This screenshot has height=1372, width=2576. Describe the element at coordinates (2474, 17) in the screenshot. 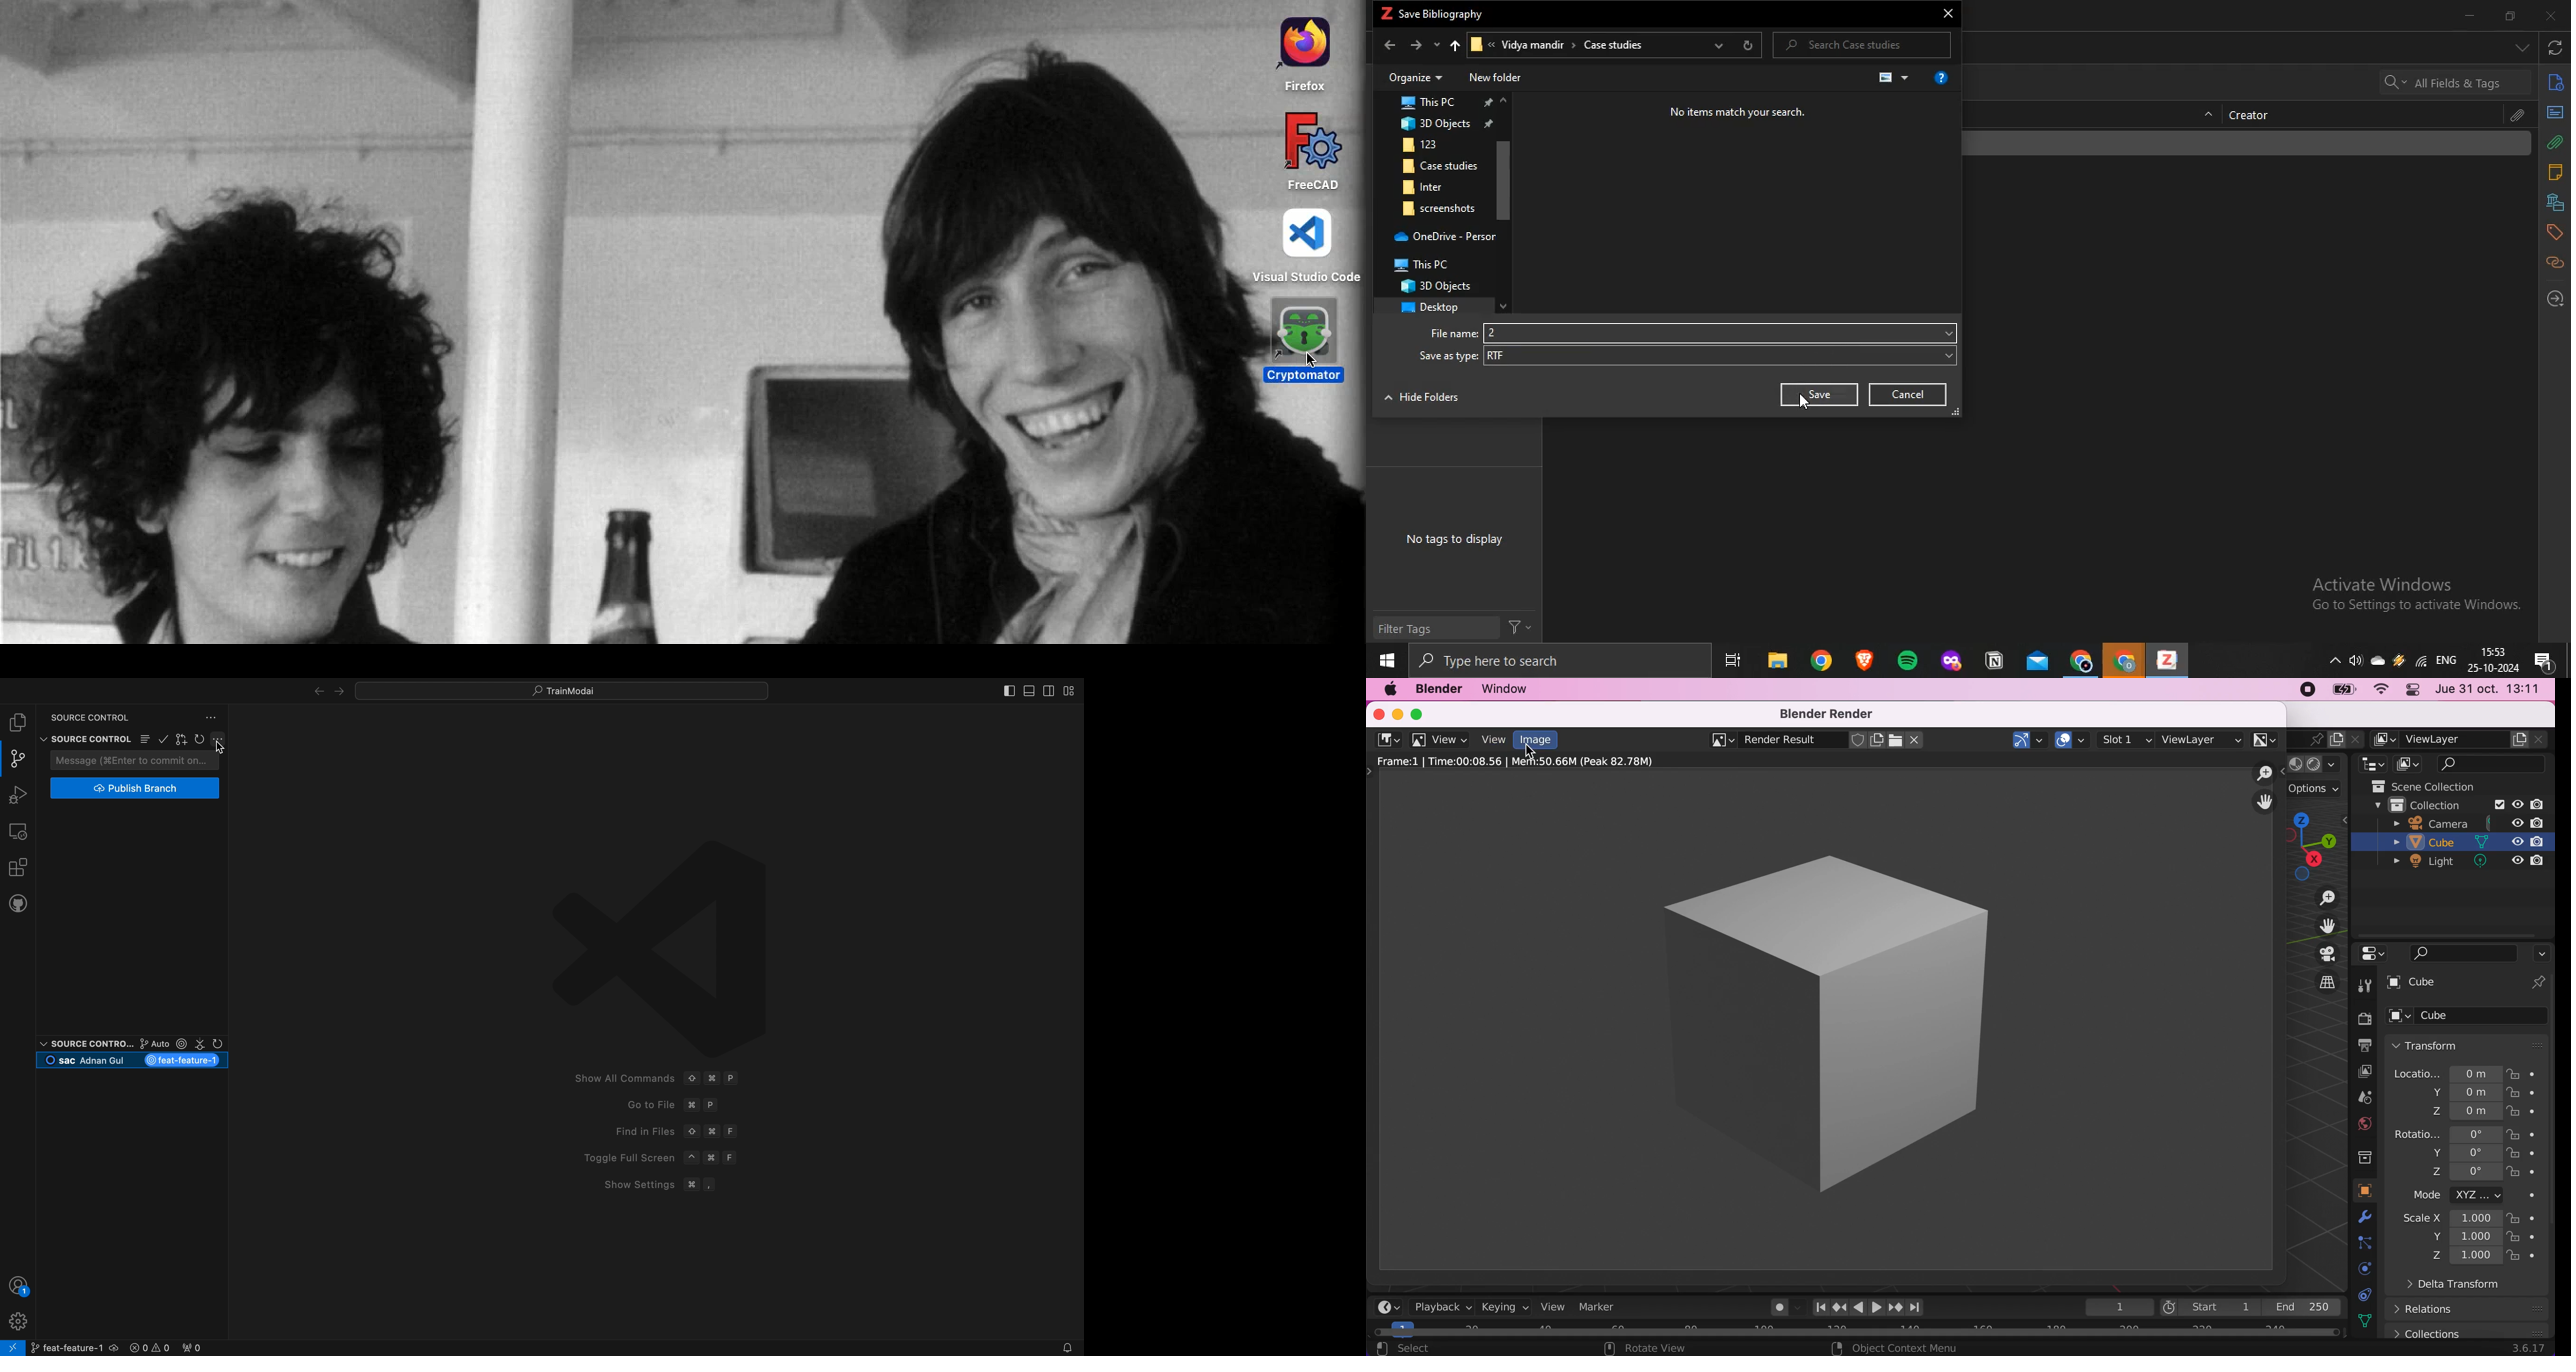

I see `minimize` at that location.